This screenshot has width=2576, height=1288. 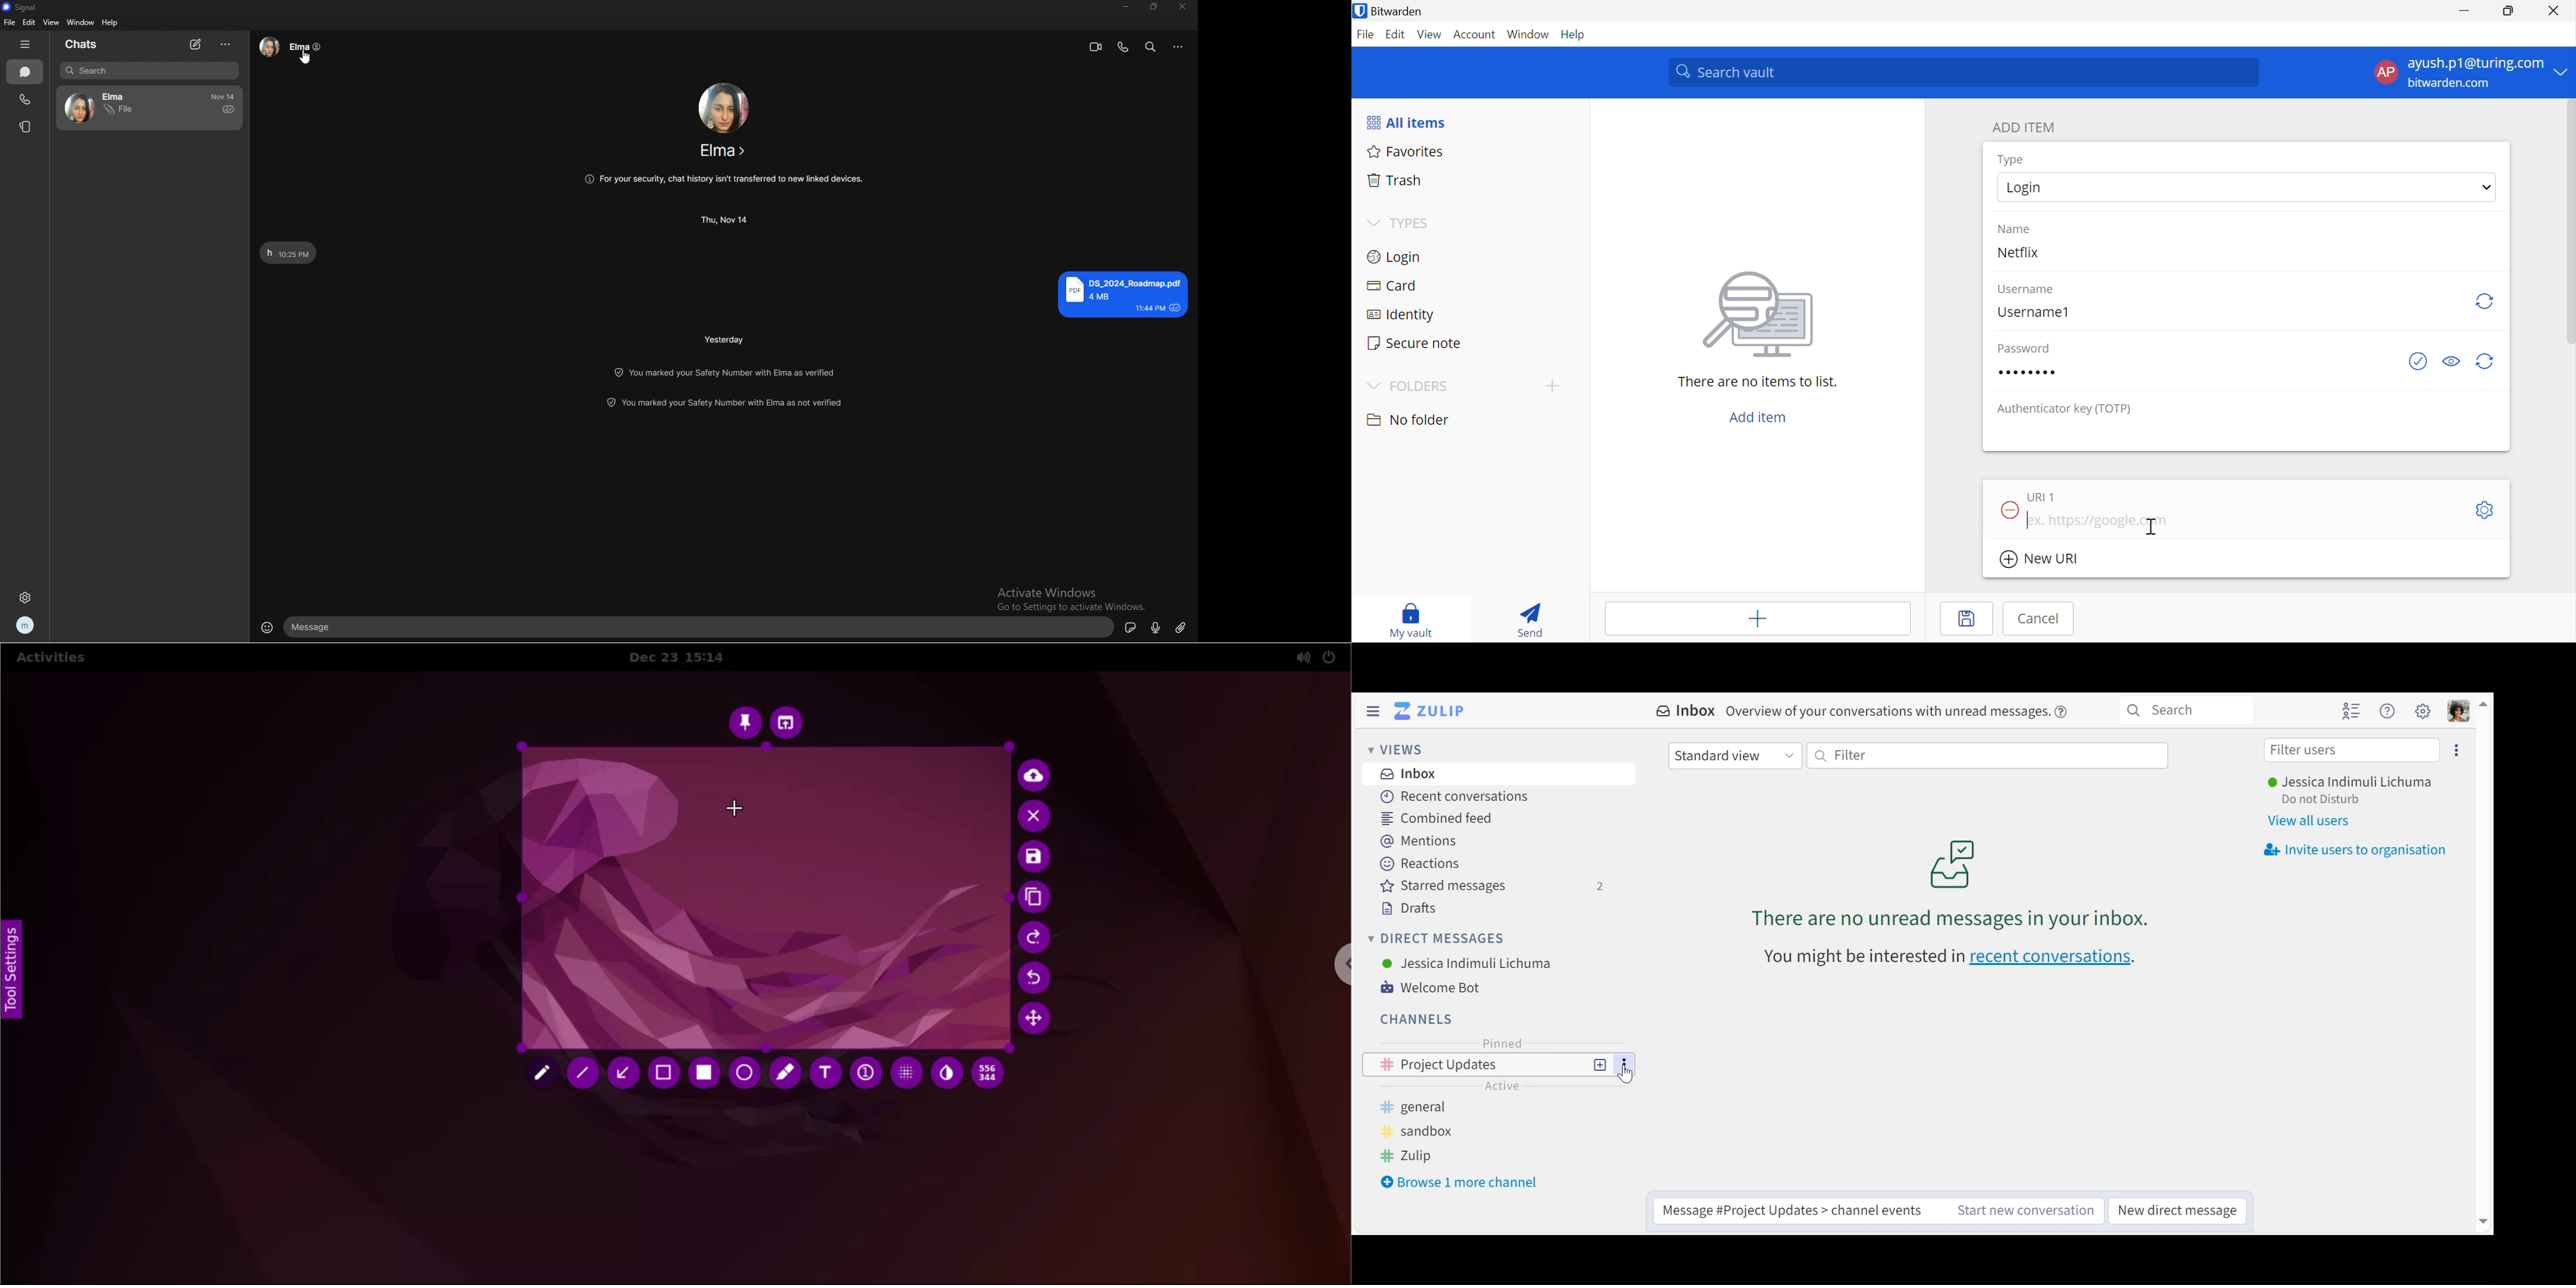 I want to click on eclipse, so click(x=2458, y=750).